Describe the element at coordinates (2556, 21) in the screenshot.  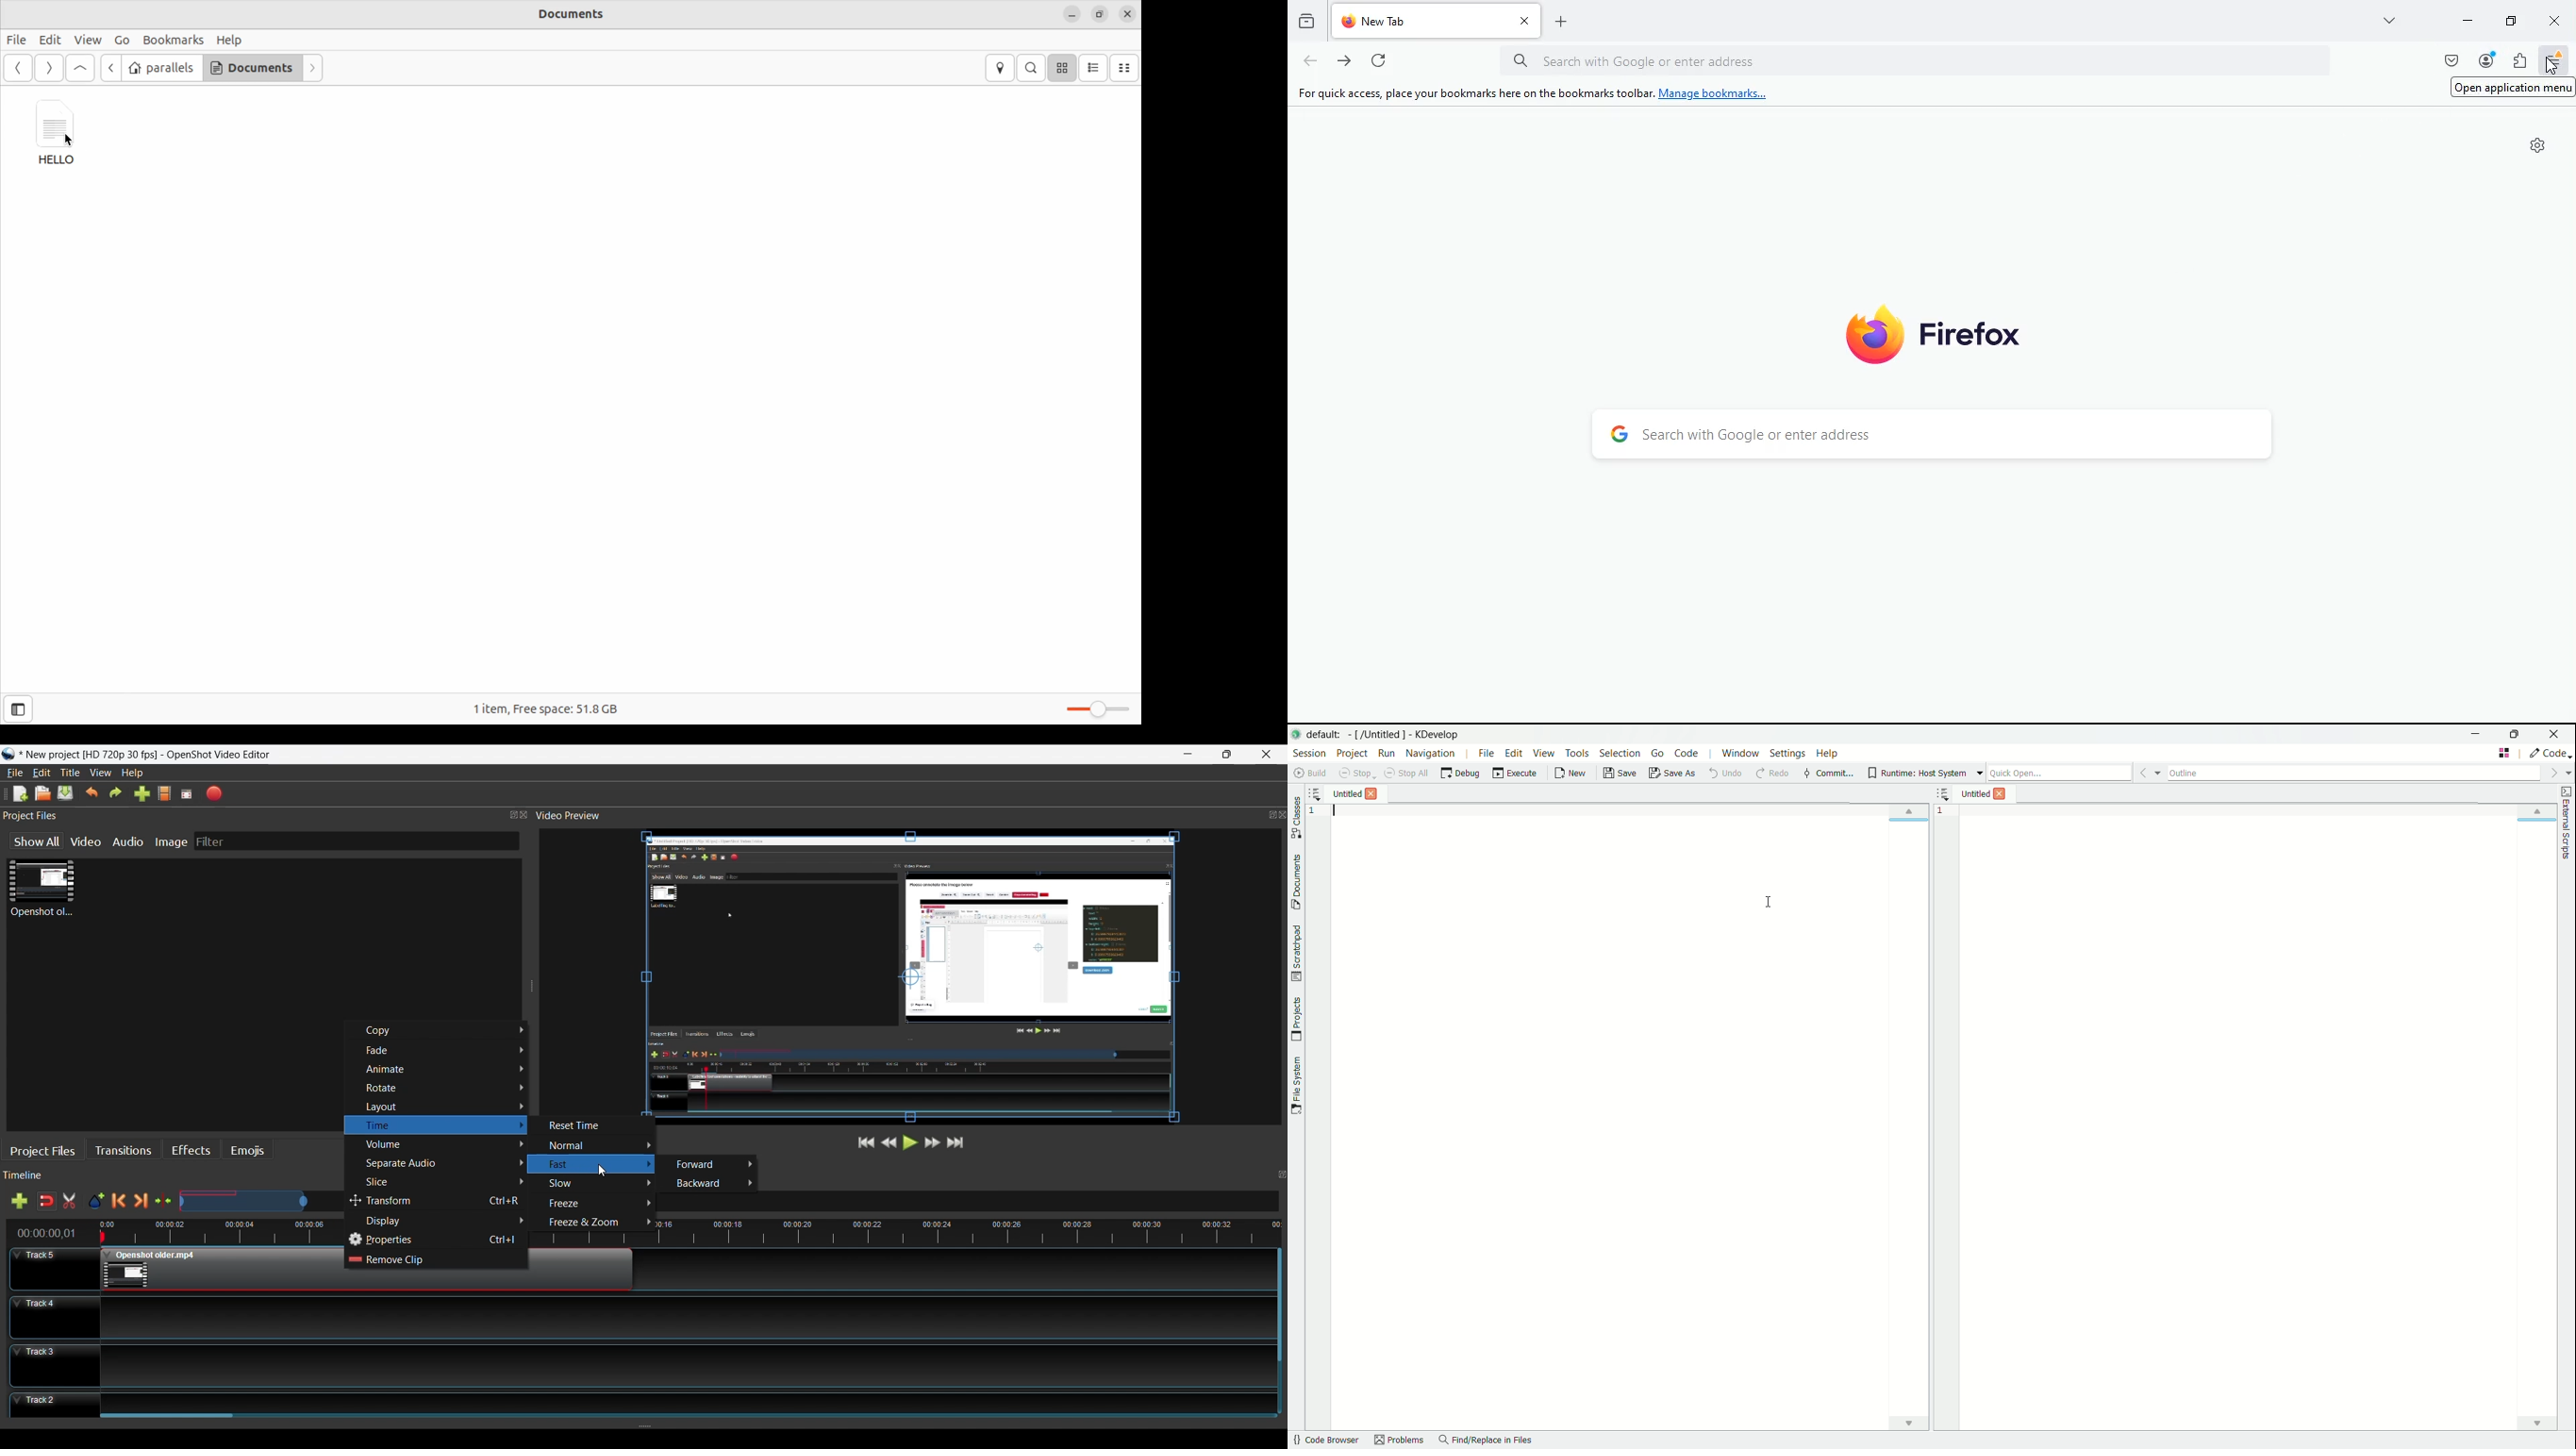
I see `close` at that location.